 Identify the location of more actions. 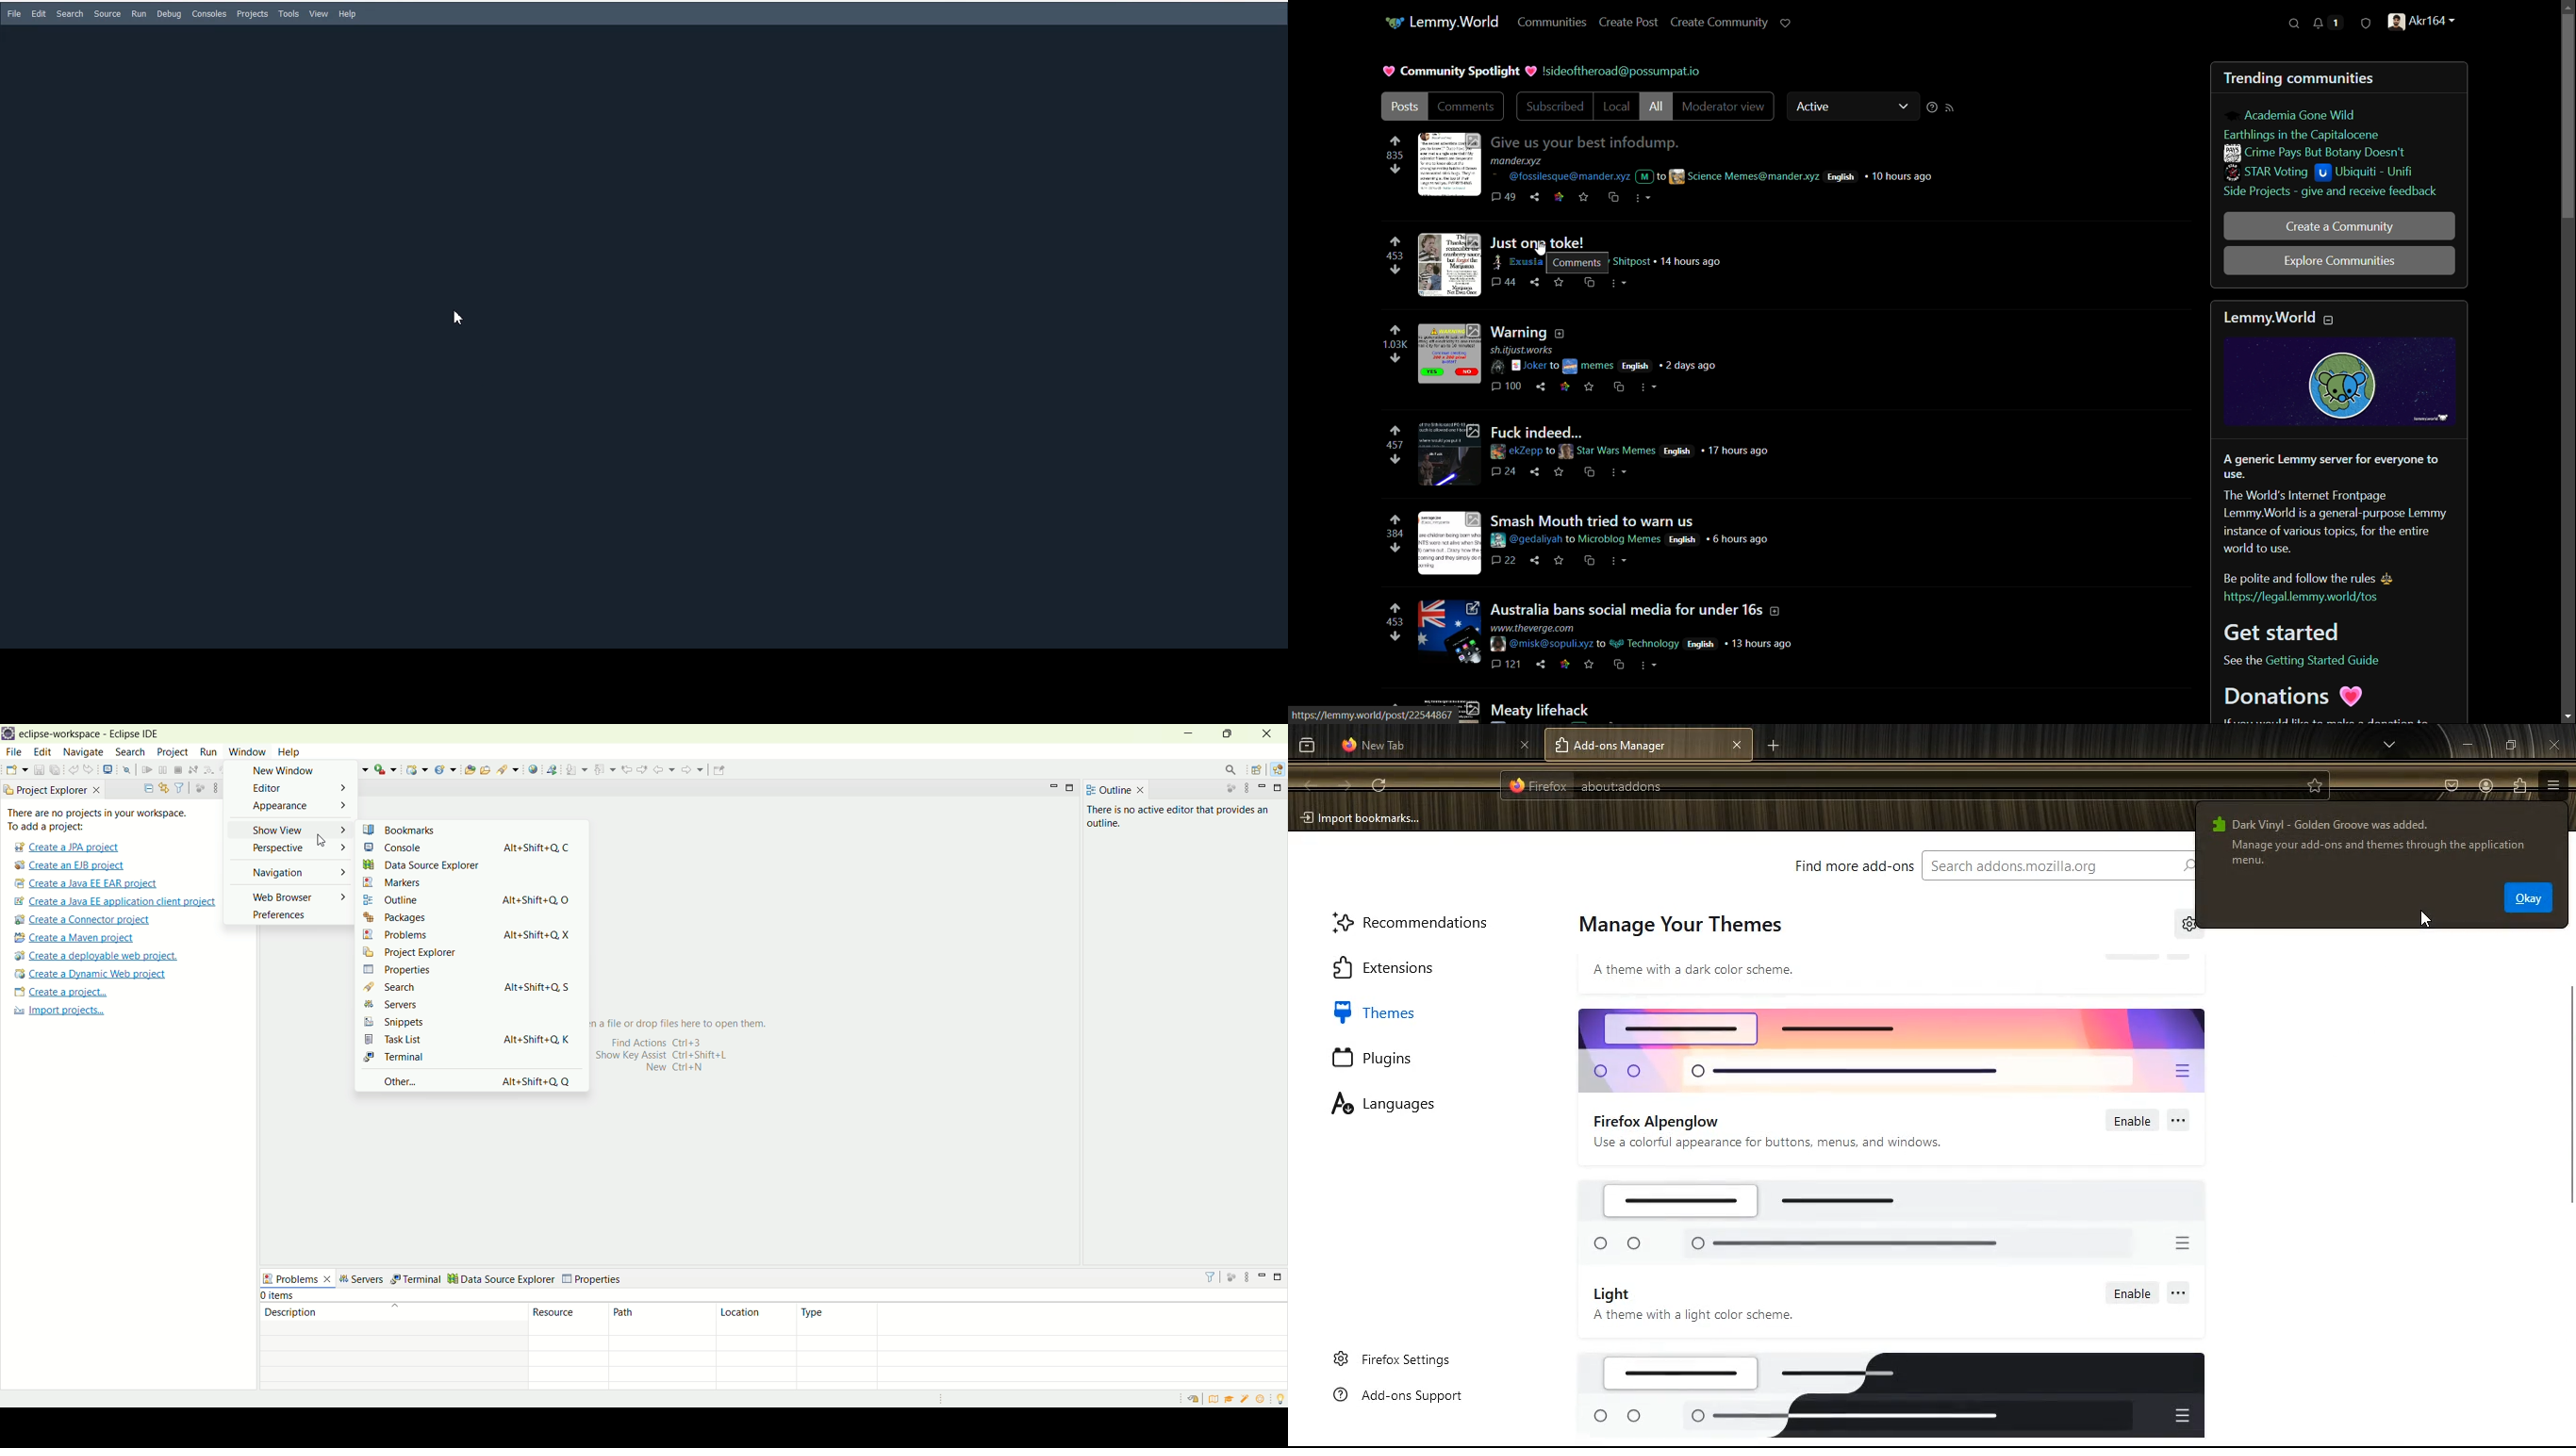
(1649, 387).